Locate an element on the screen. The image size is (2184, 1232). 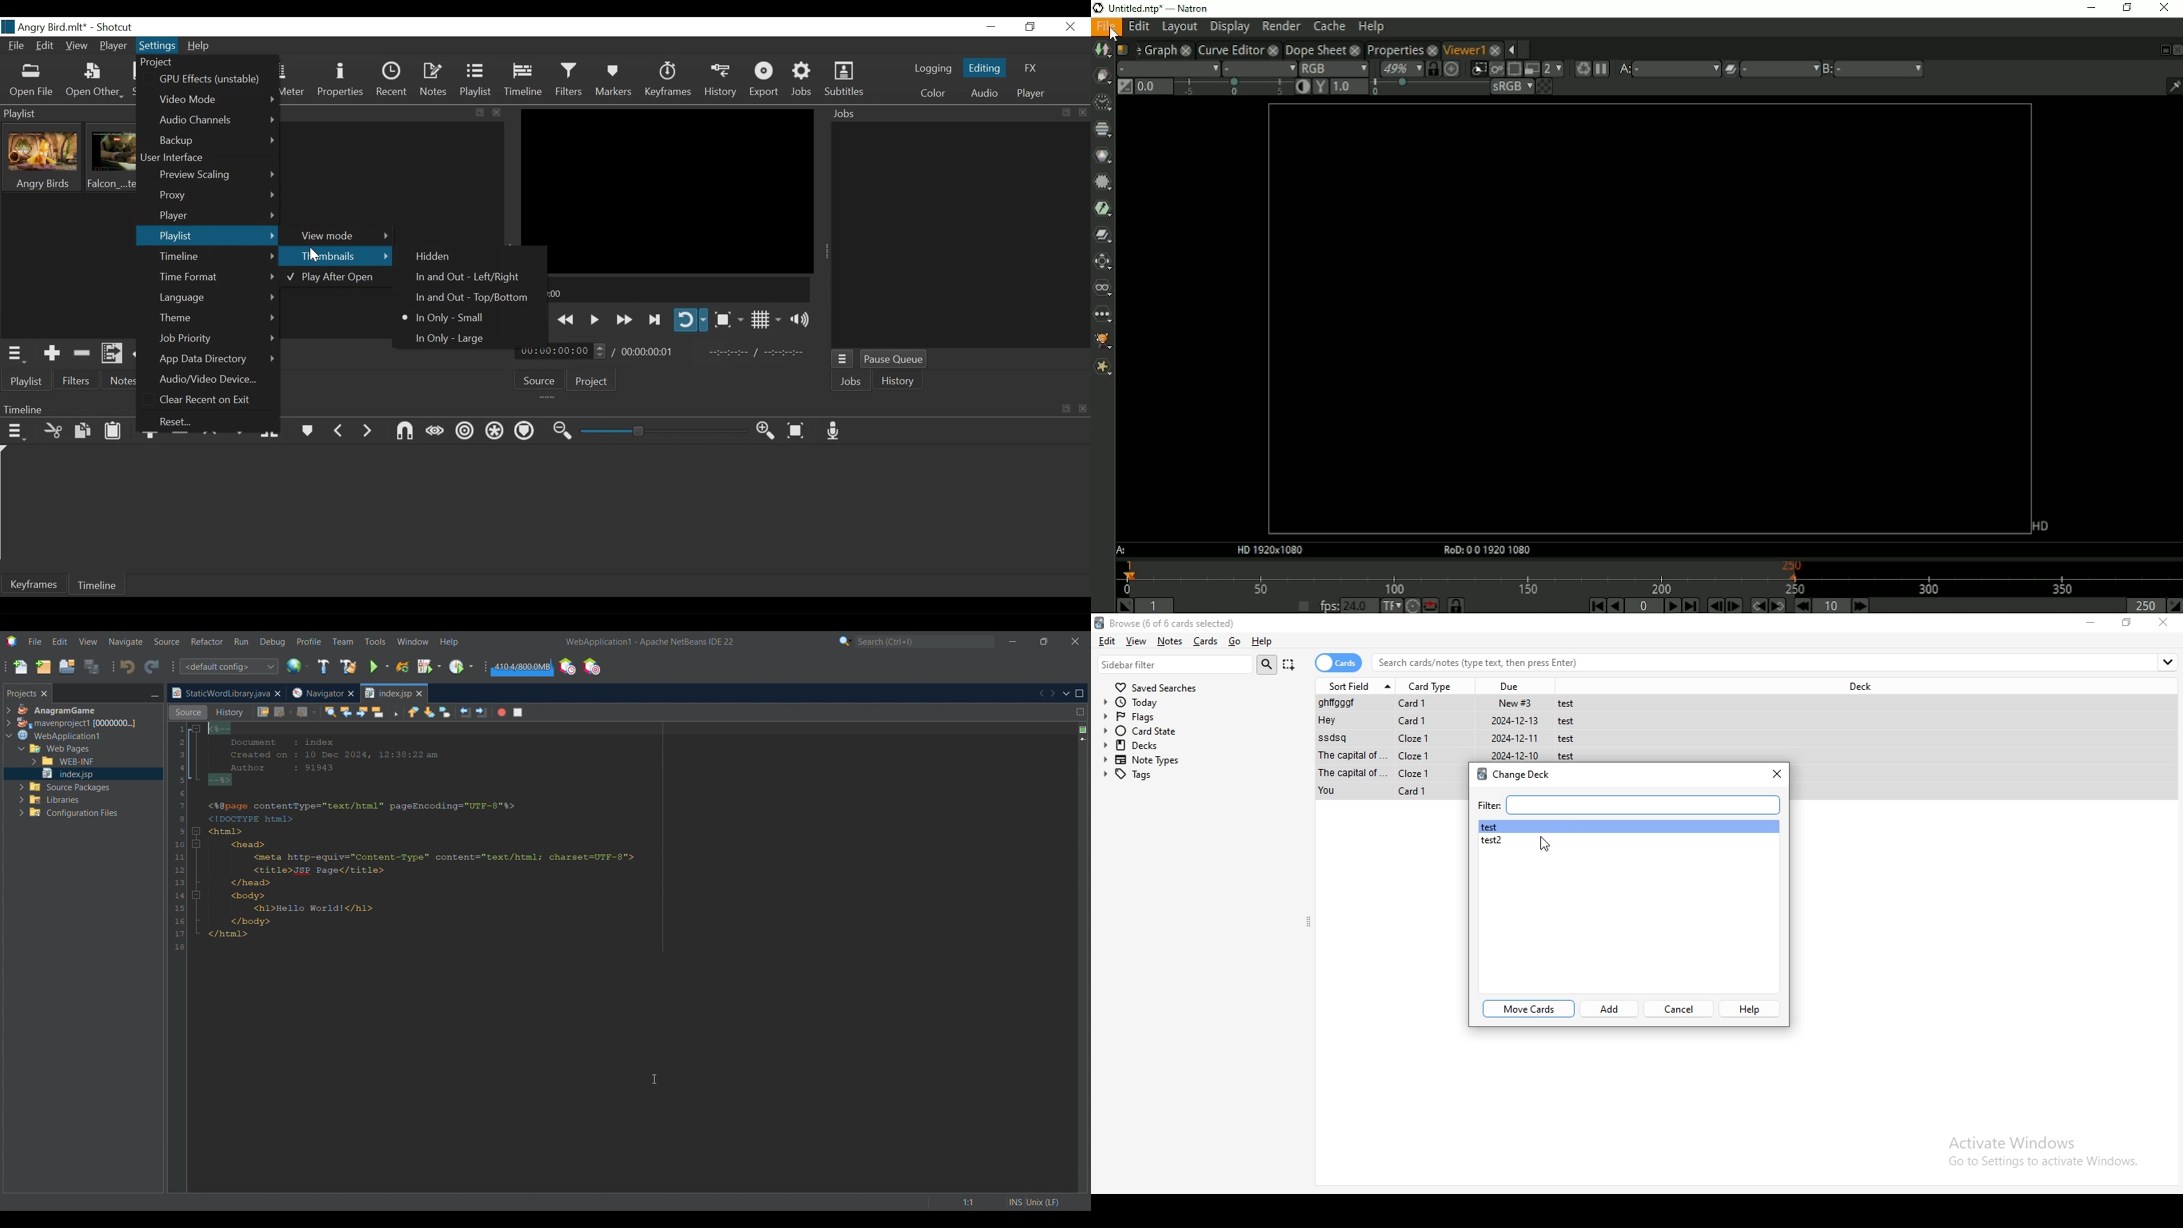
Zoom timeline to fit is located at coordinates (798, 431).